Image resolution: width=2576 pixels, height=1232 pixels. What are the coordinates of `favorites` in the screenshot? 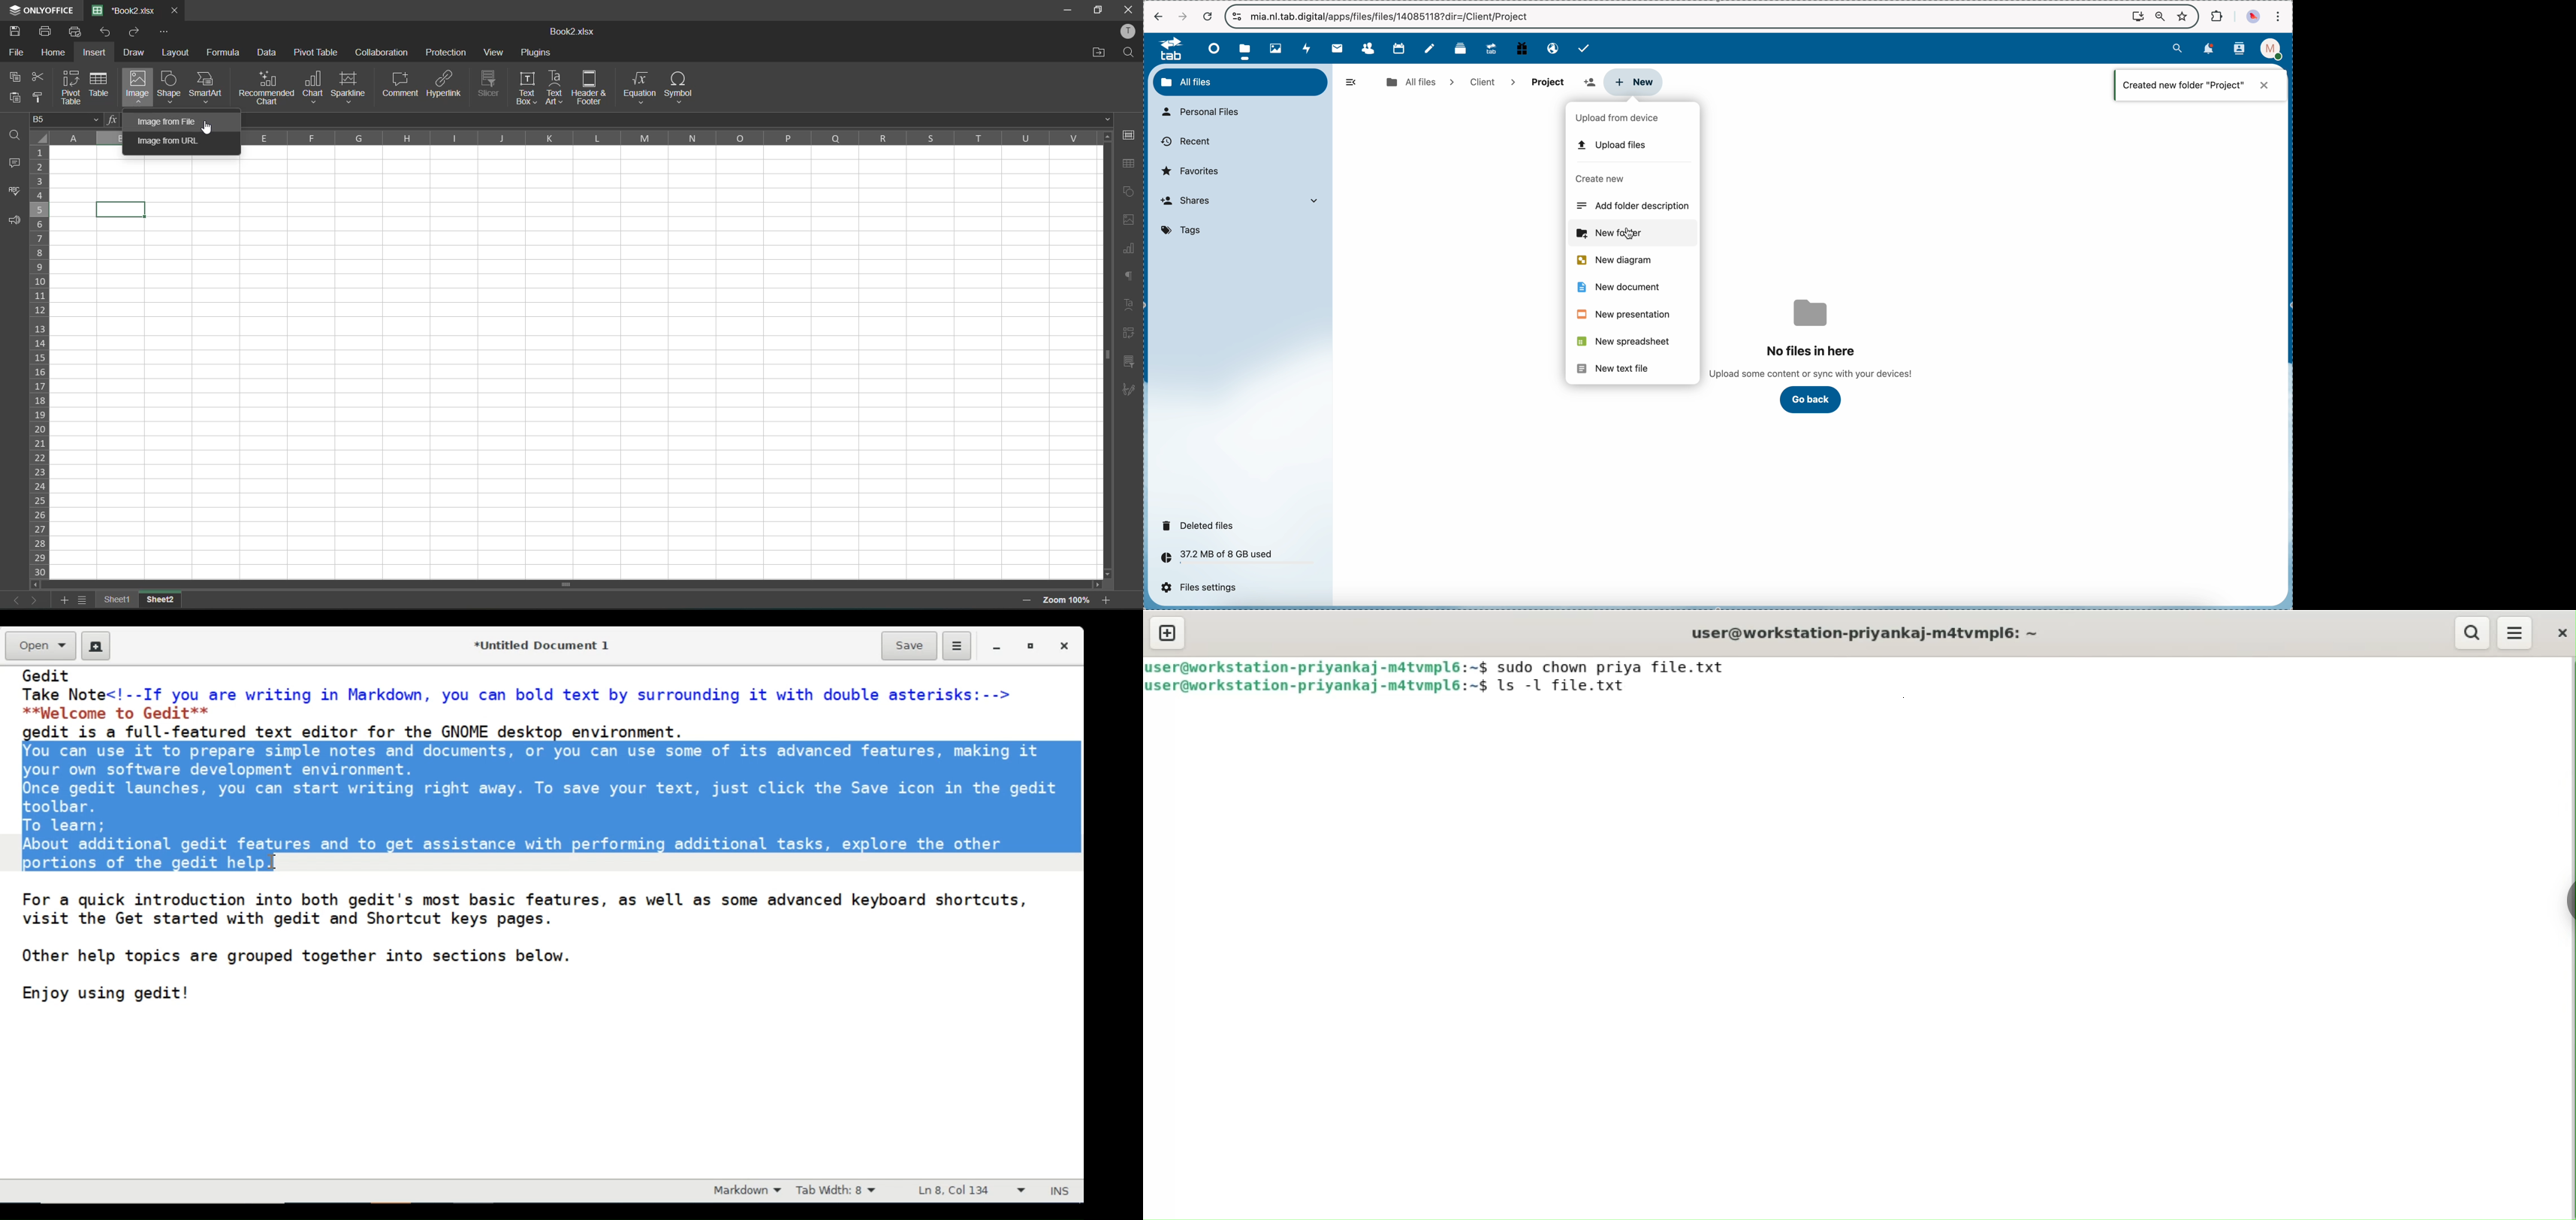 It's located at (1193, 171).